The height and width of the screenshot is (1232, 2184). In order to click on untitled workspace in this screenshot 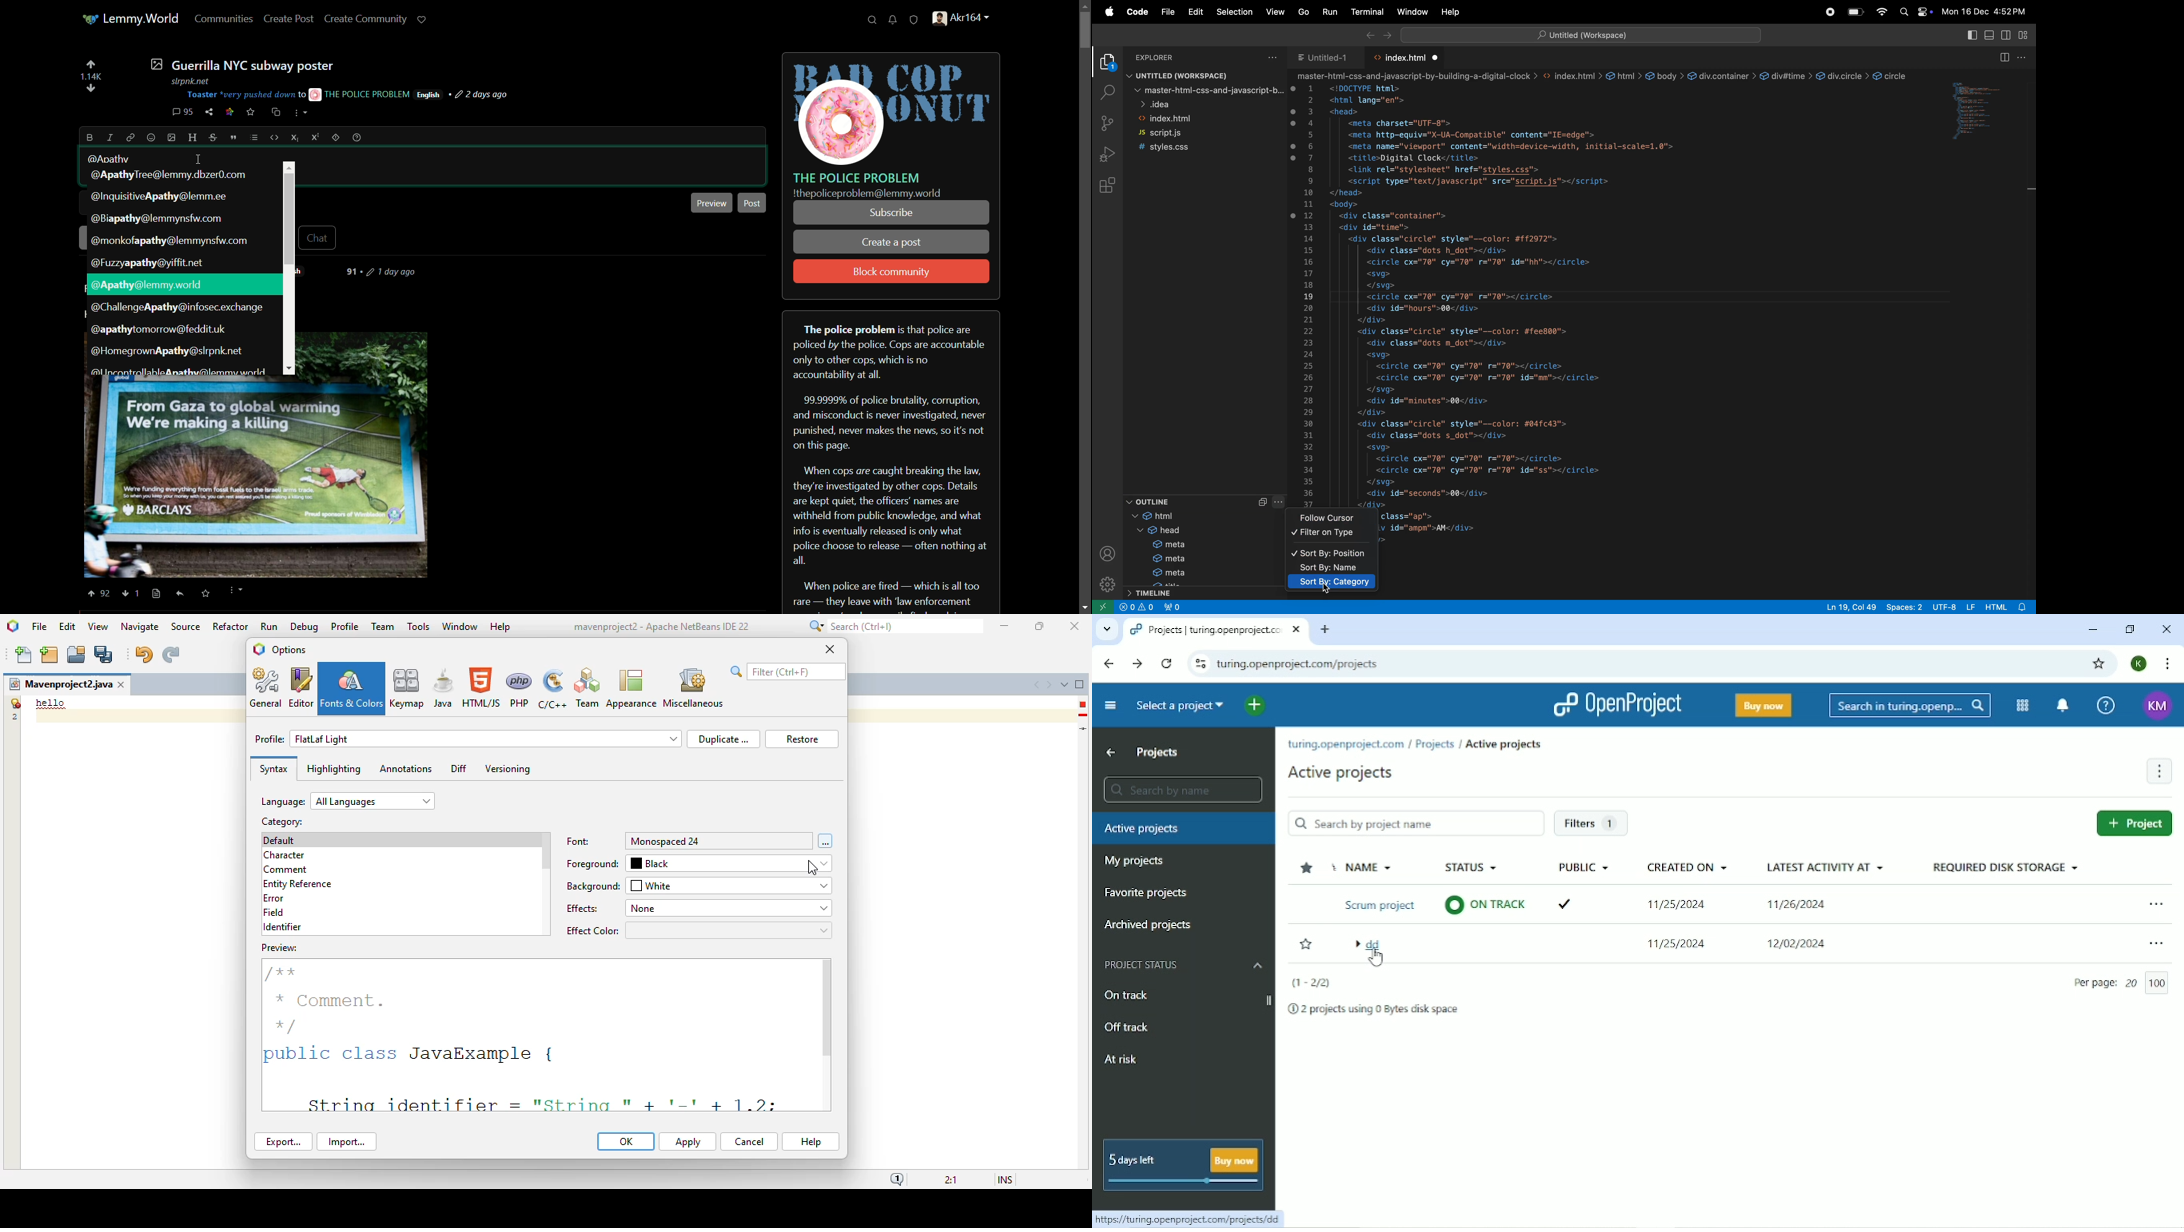, I will do `click(1195, 75)`.